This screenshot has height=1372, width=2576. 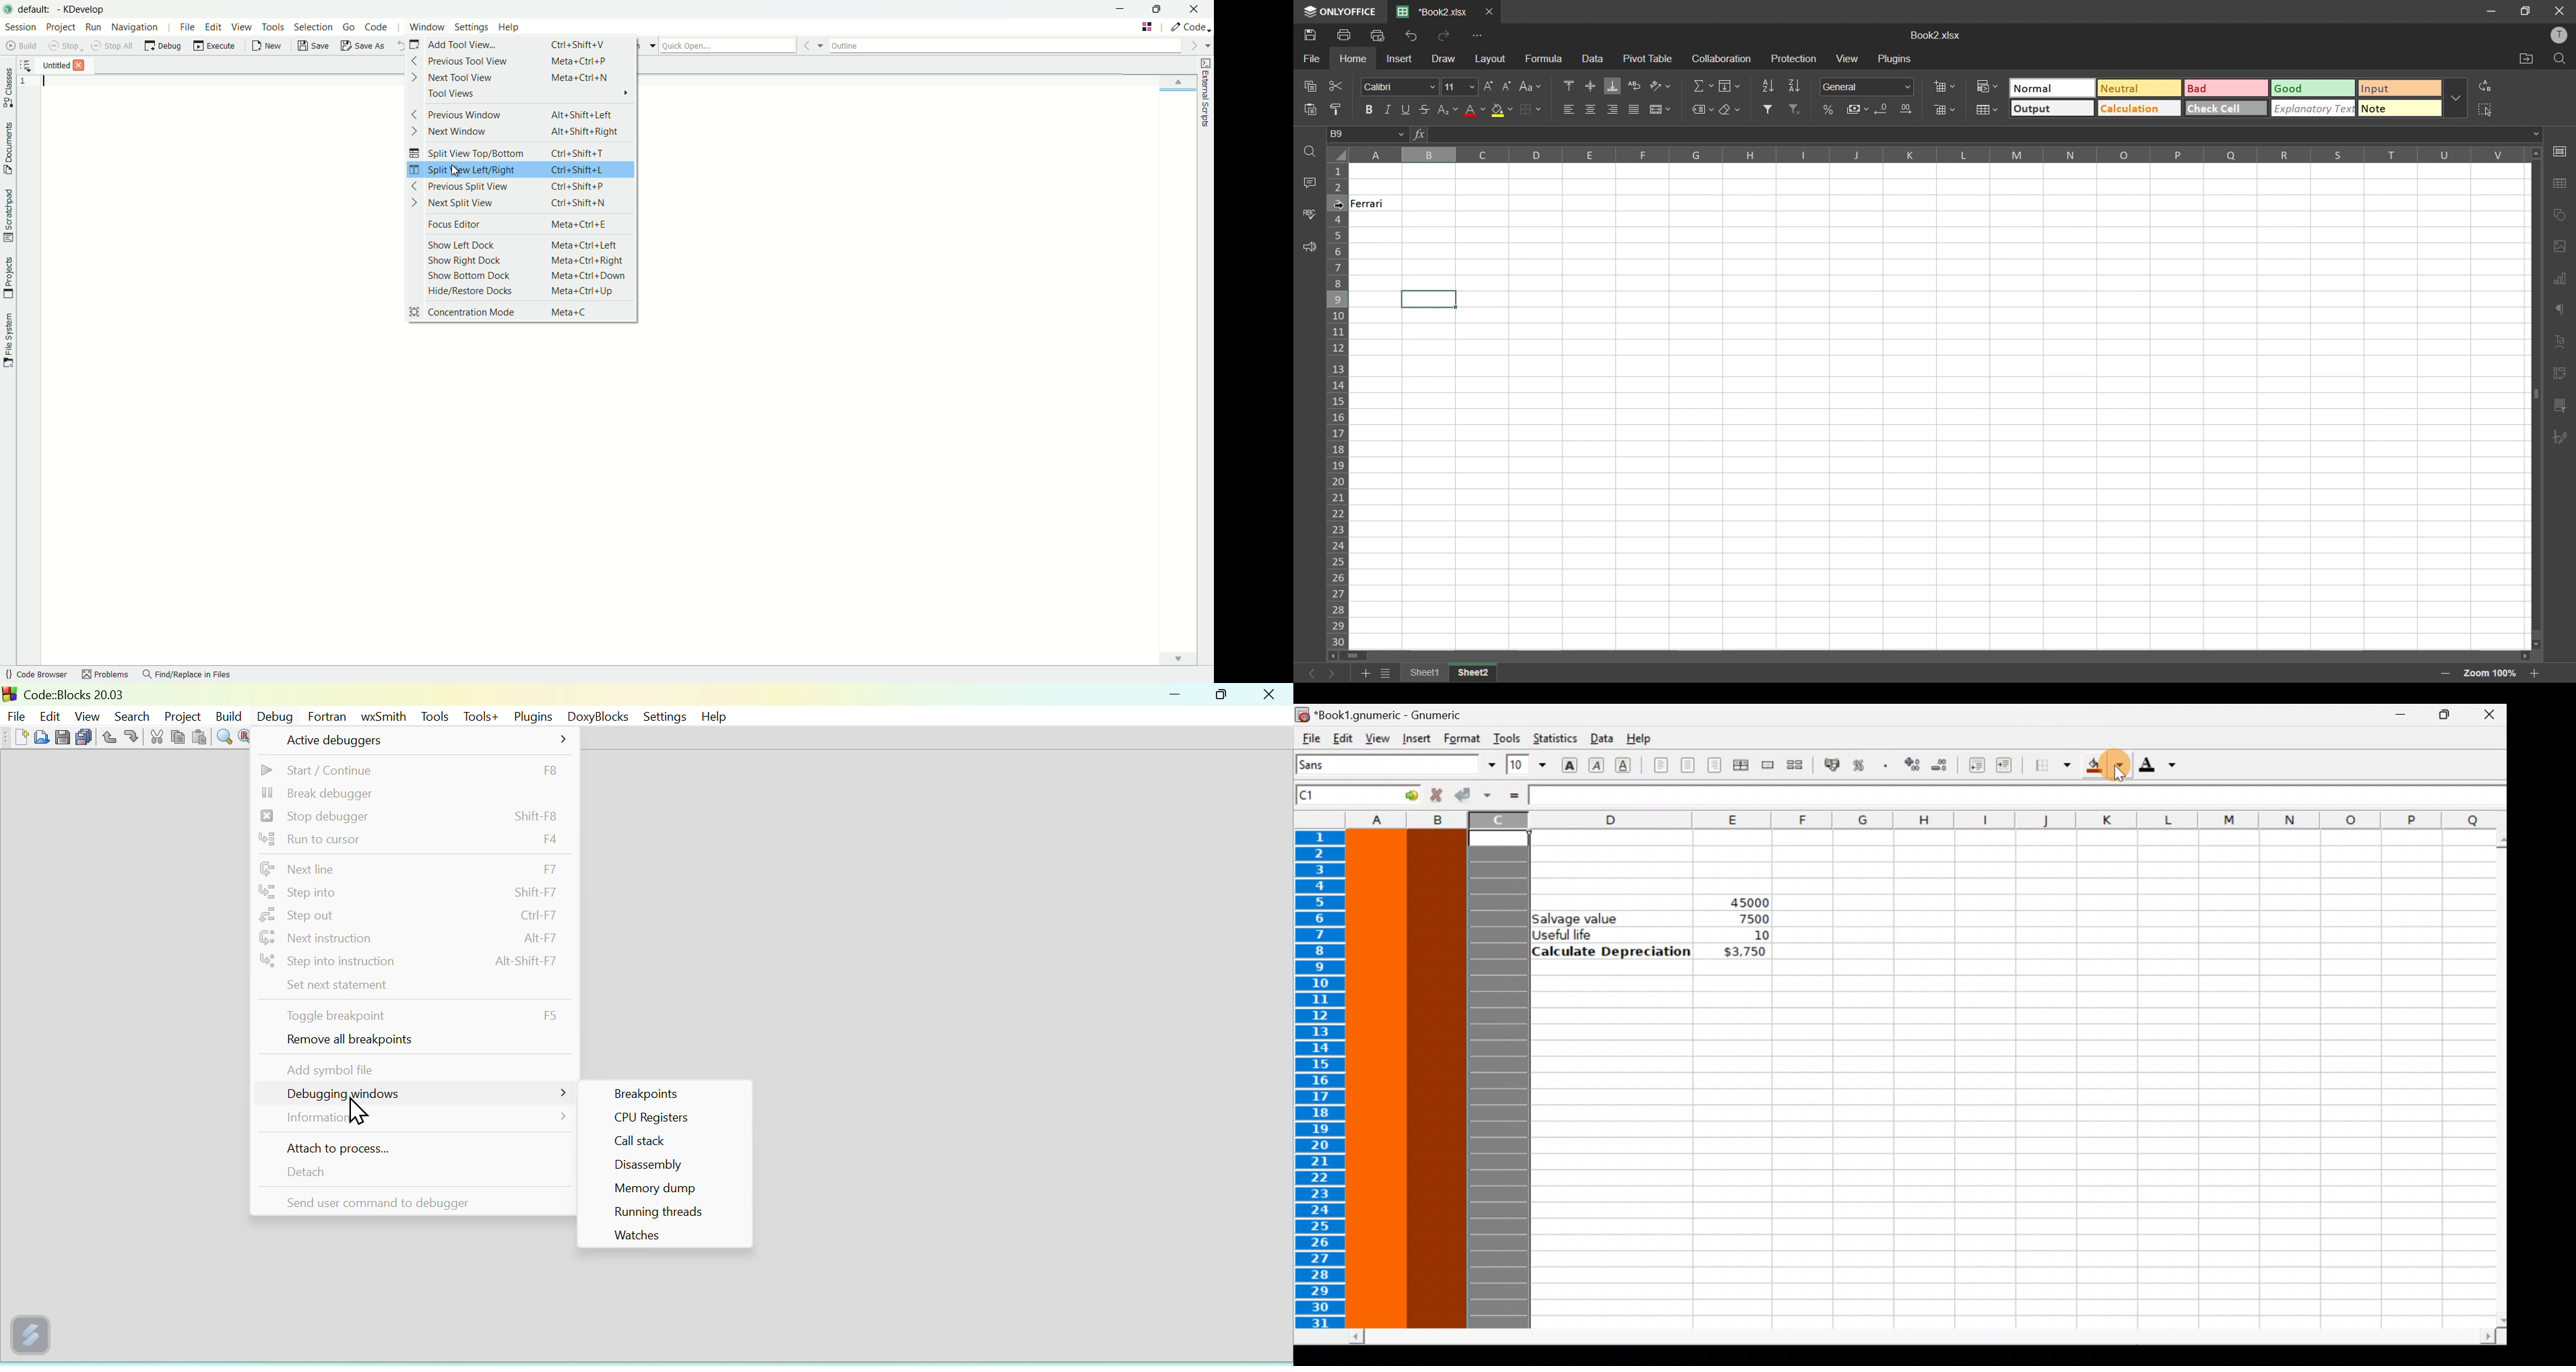 I want to click on ONLY OFFICE, so click(x=1339, y=11).